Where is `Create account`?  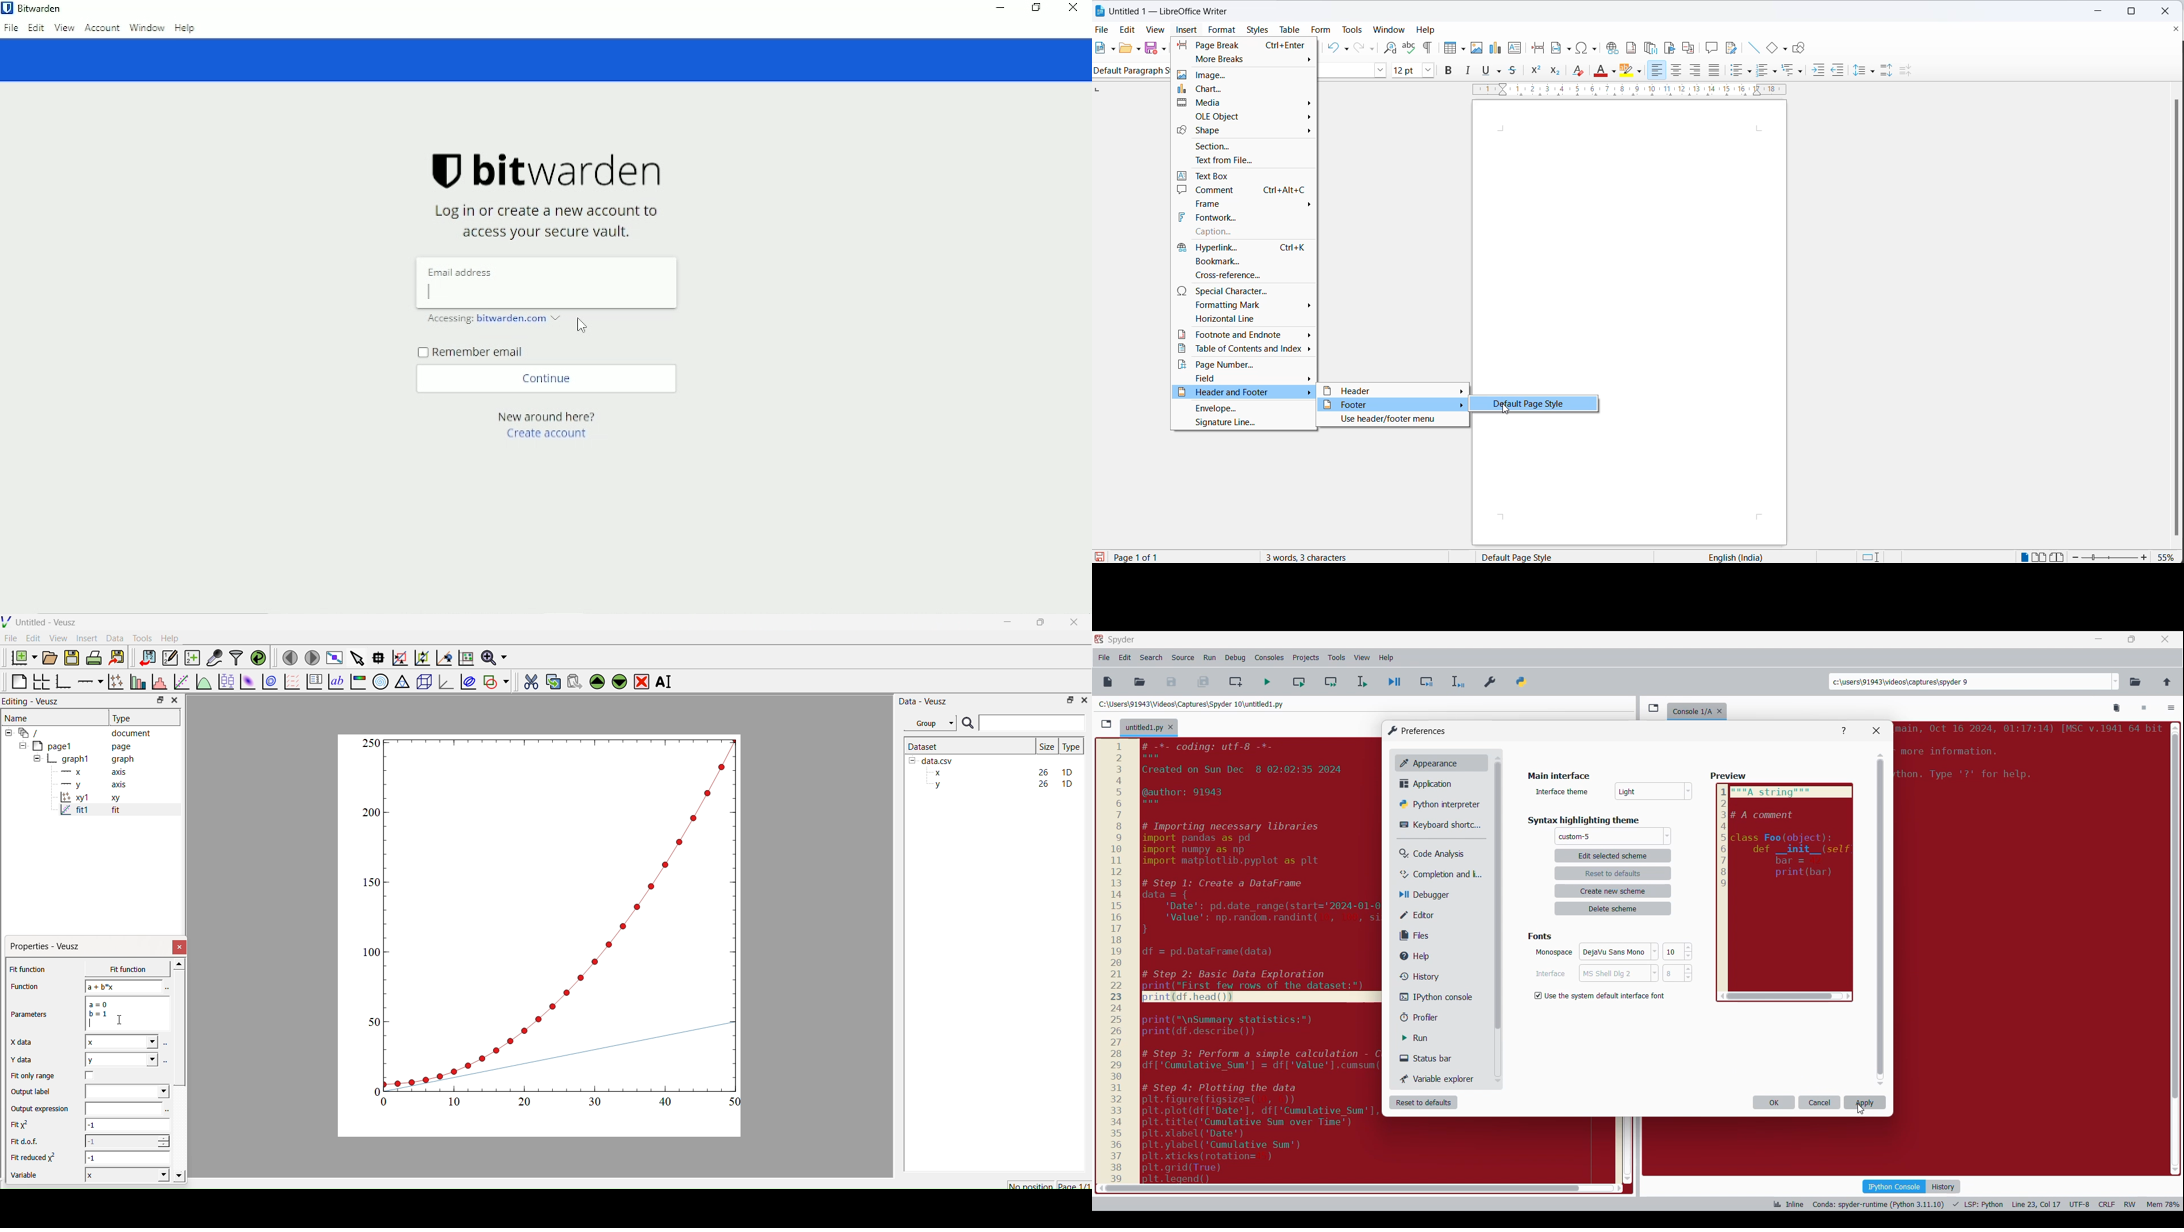 Create account is located at coordinates (548, 434).